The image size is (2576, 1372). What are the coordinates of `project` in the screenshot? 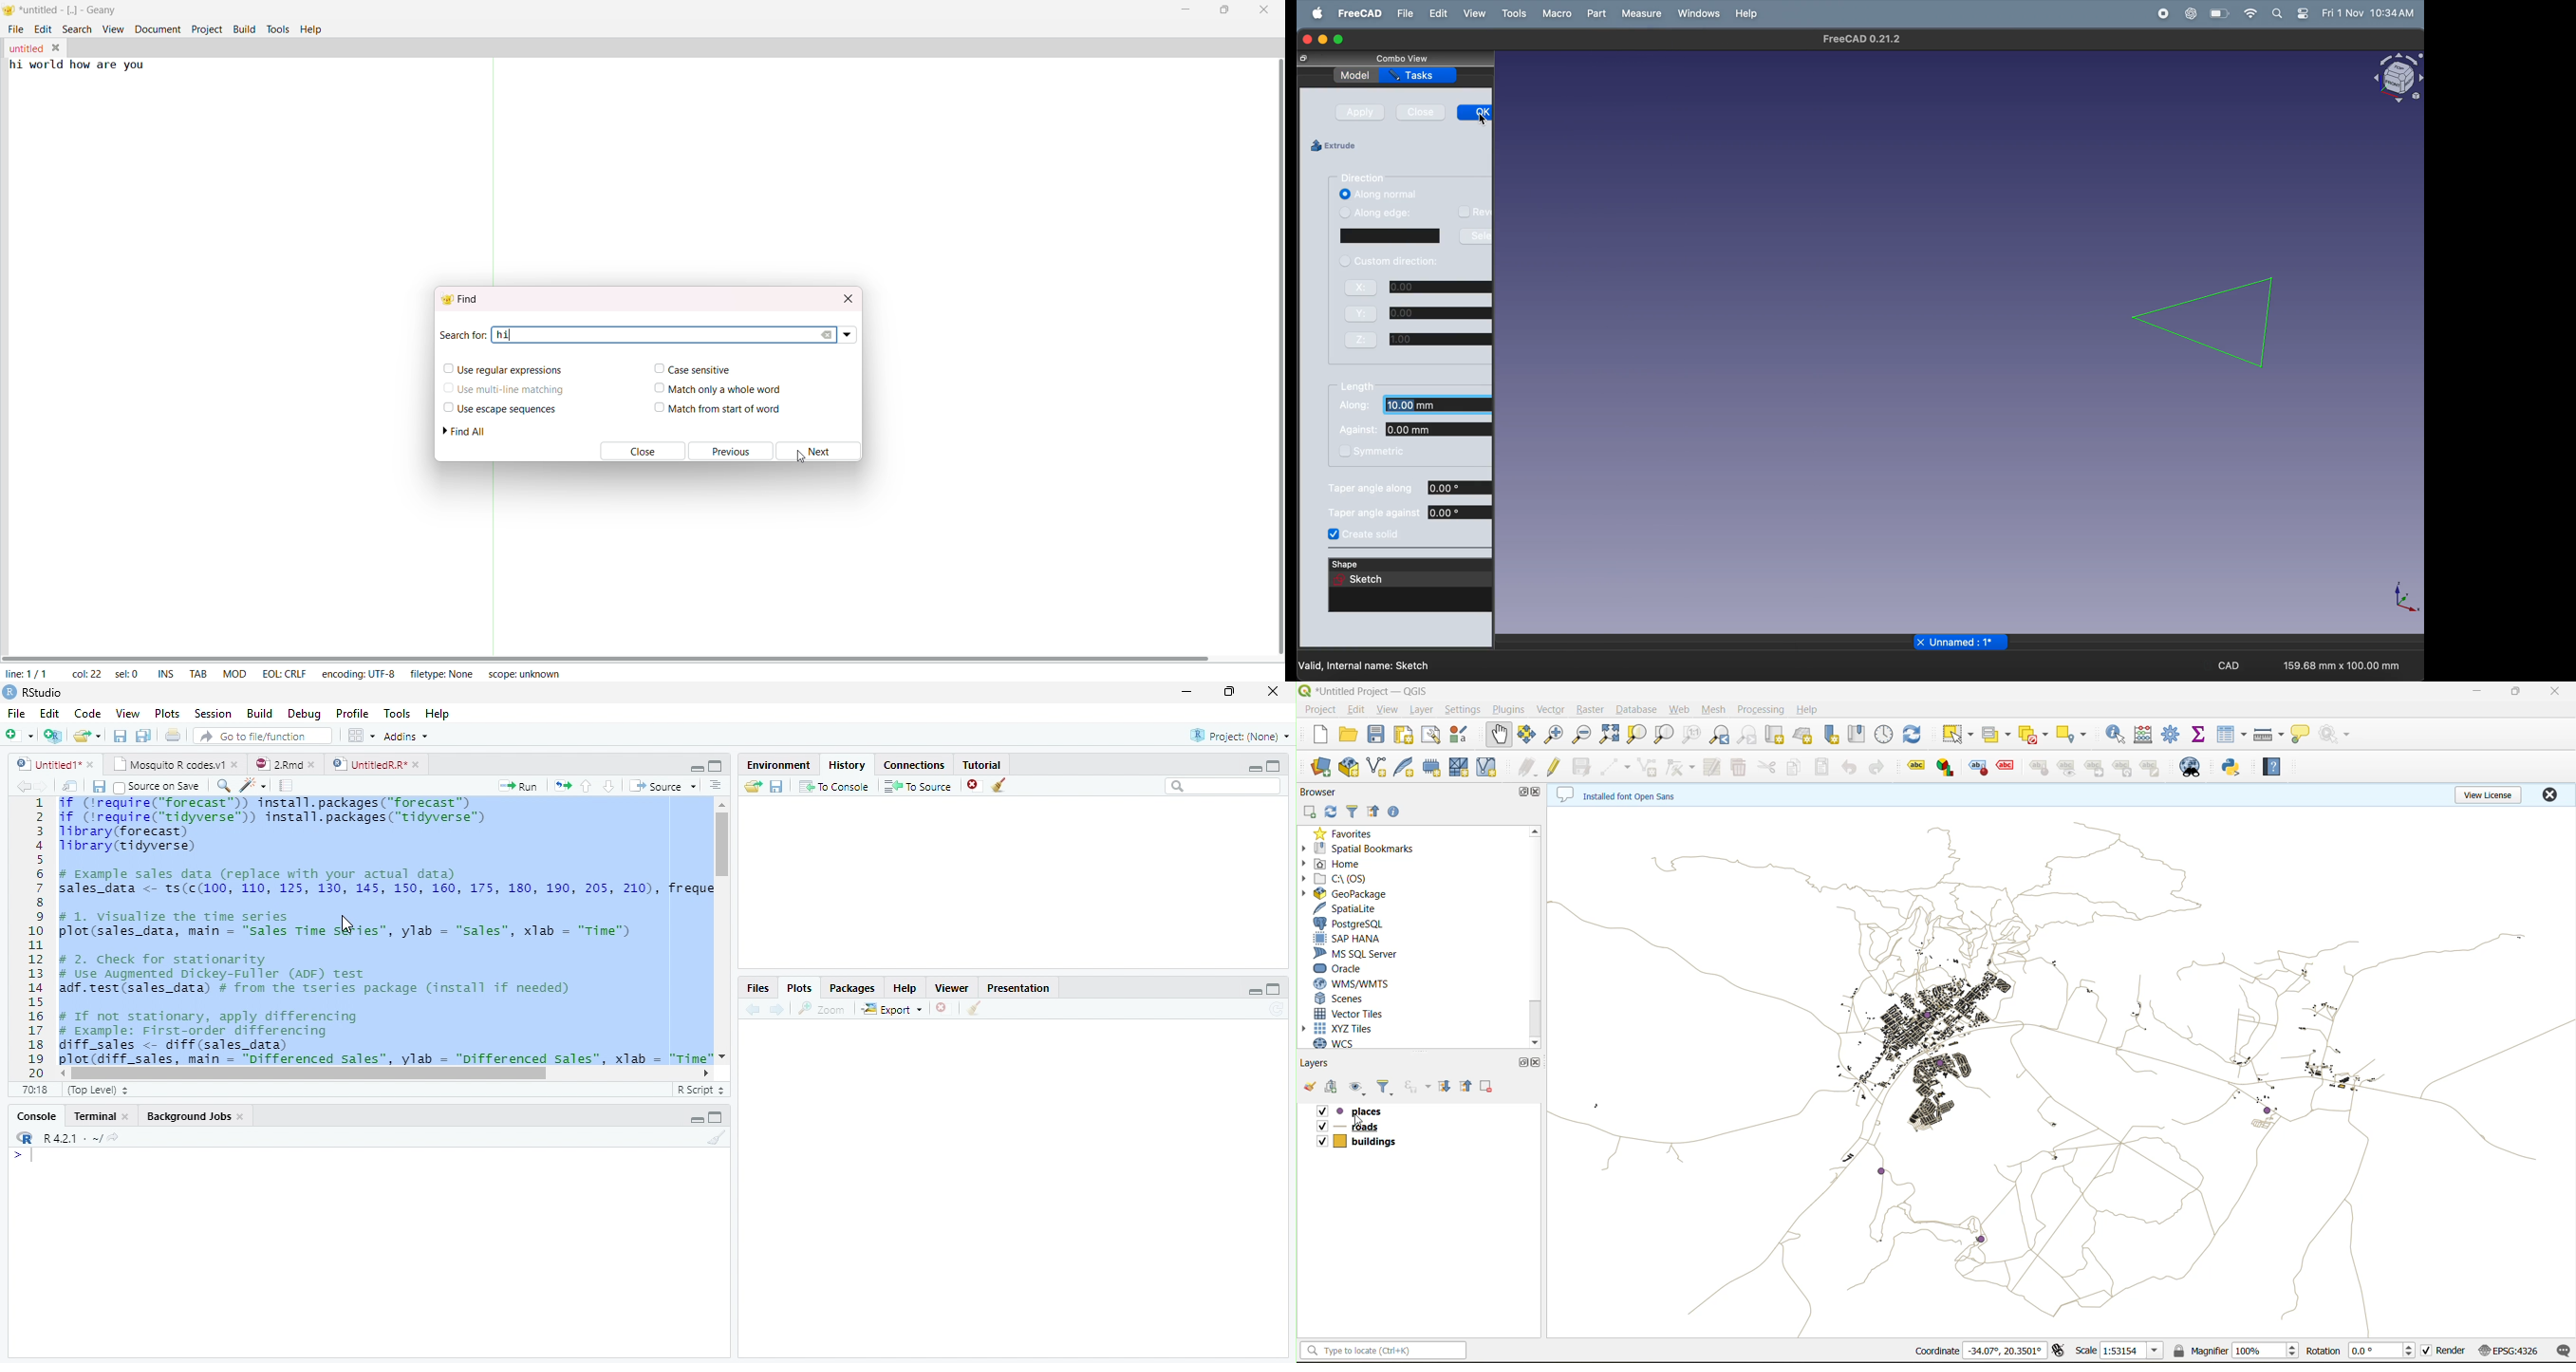 It's located at (207, 29).